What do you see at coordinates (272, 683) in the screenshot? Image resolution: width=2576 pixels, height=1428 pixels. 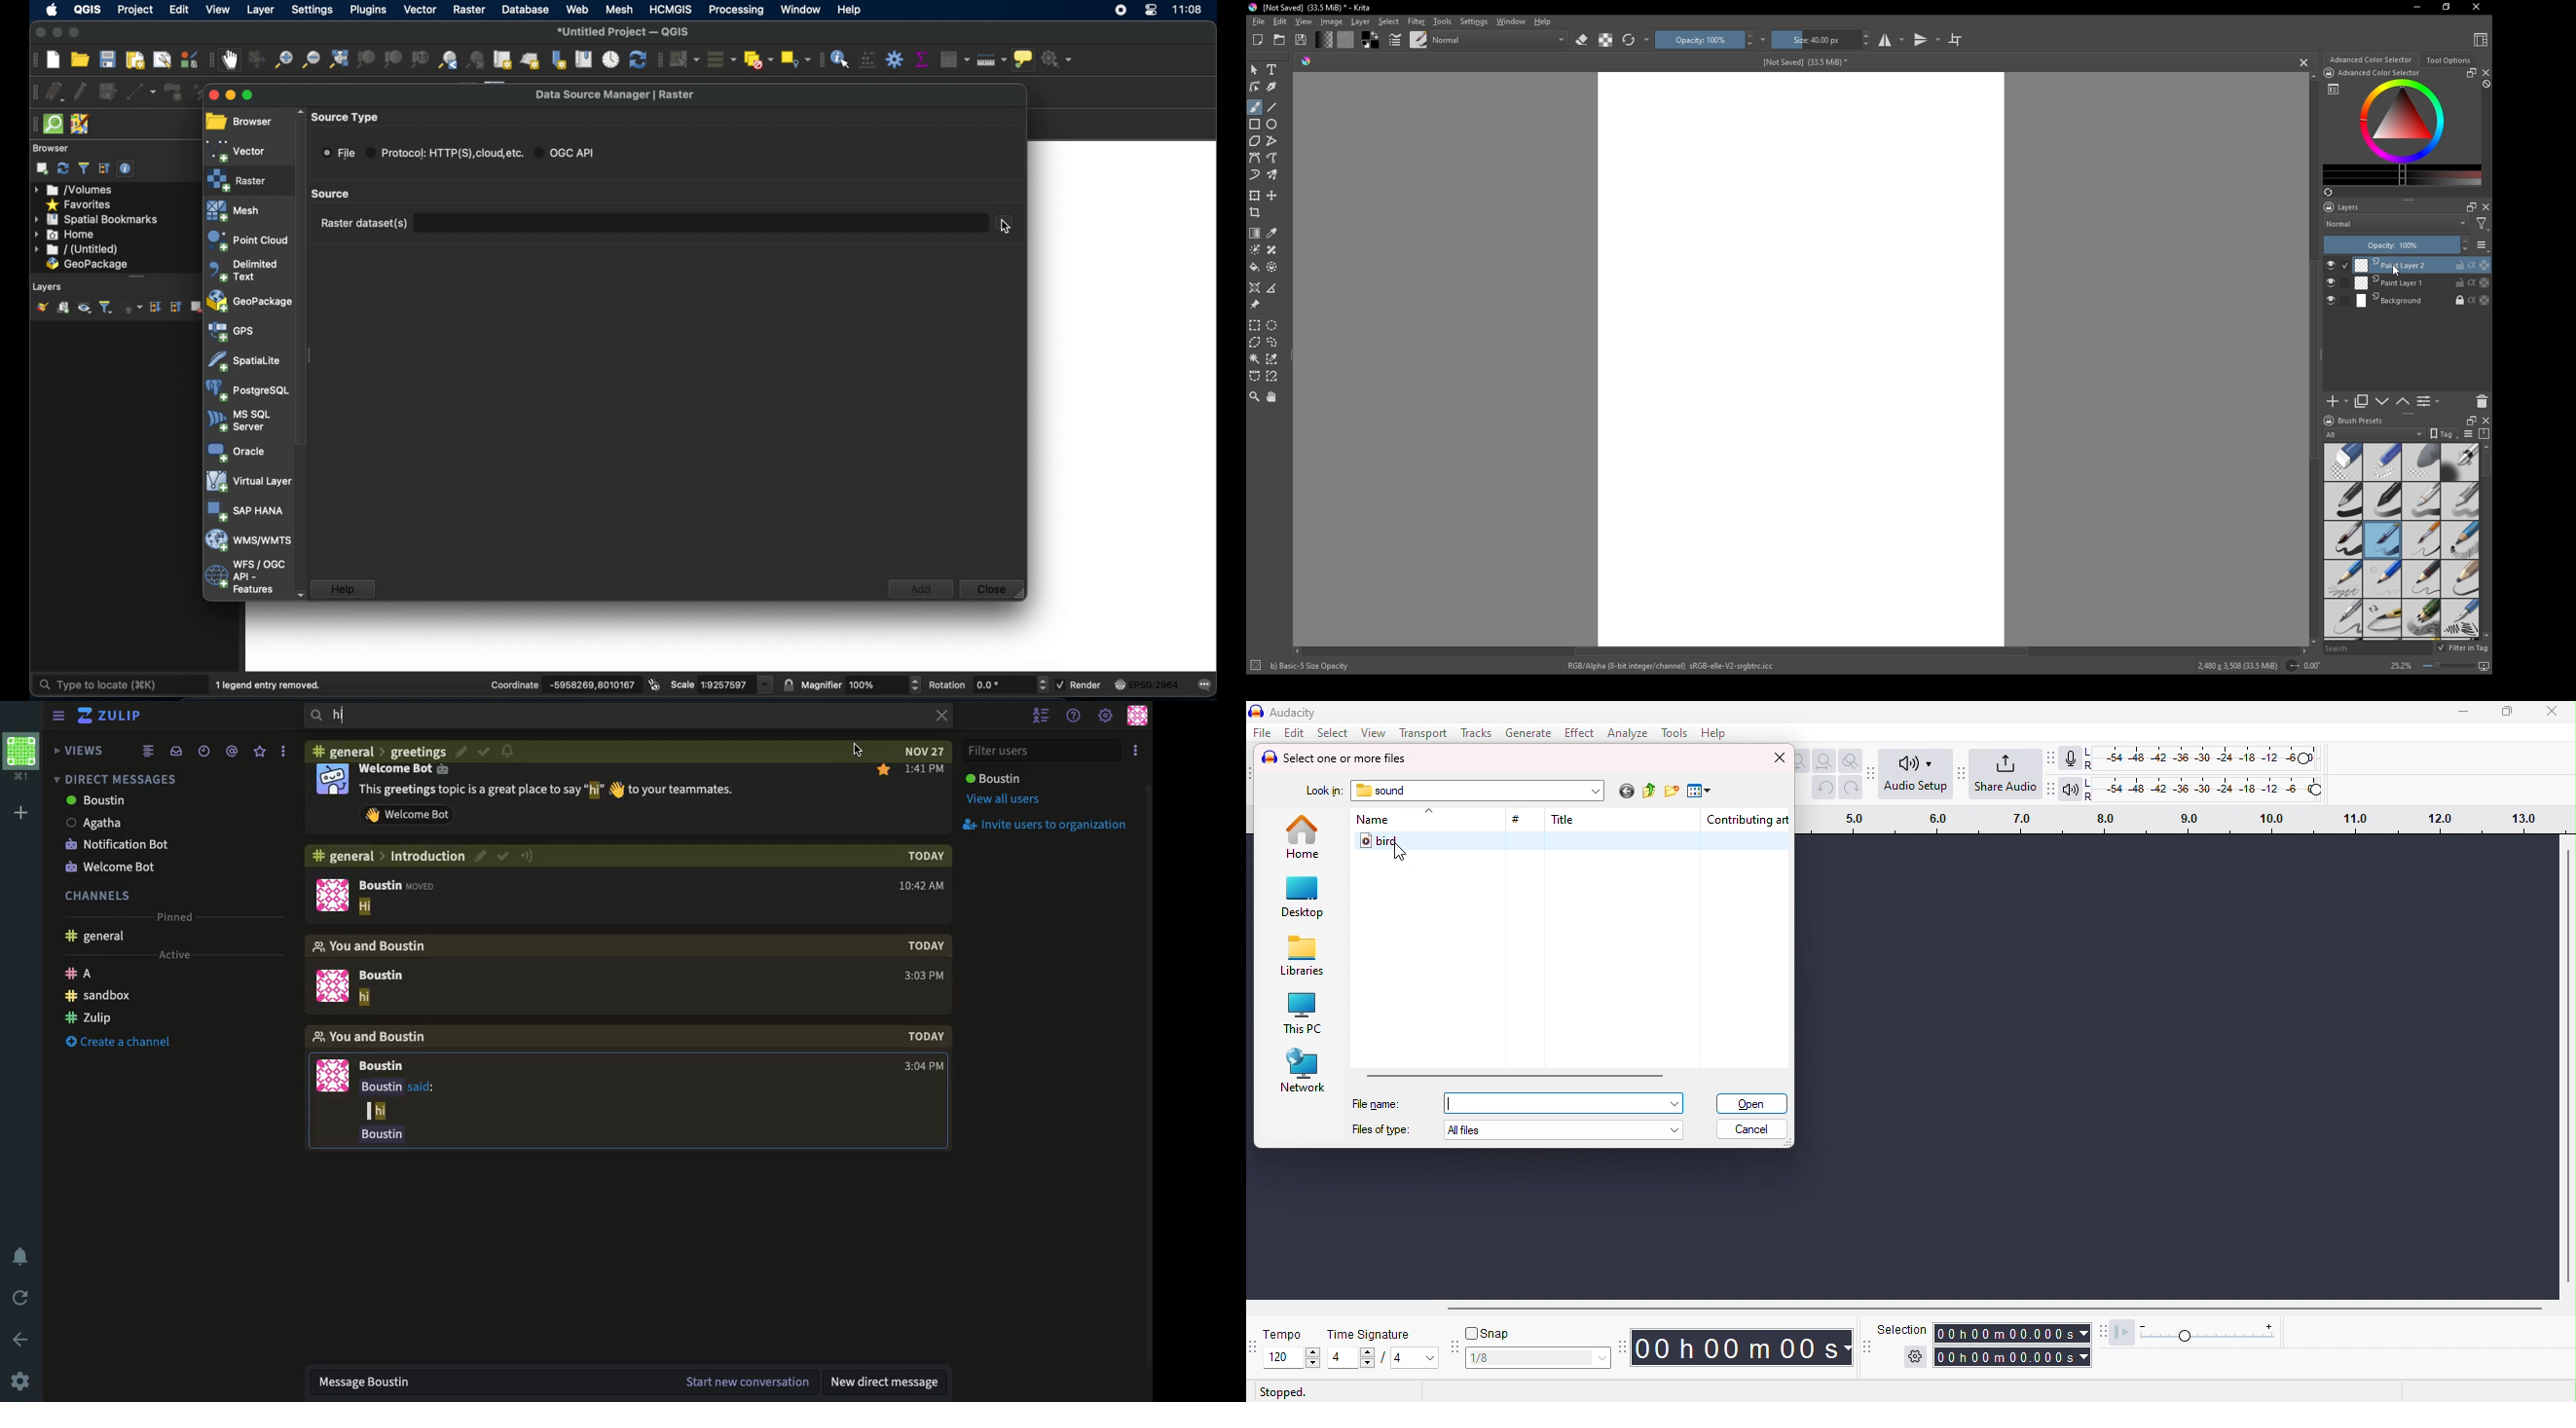 I see `1 legend entry removed` at bounding box center [272, 683].